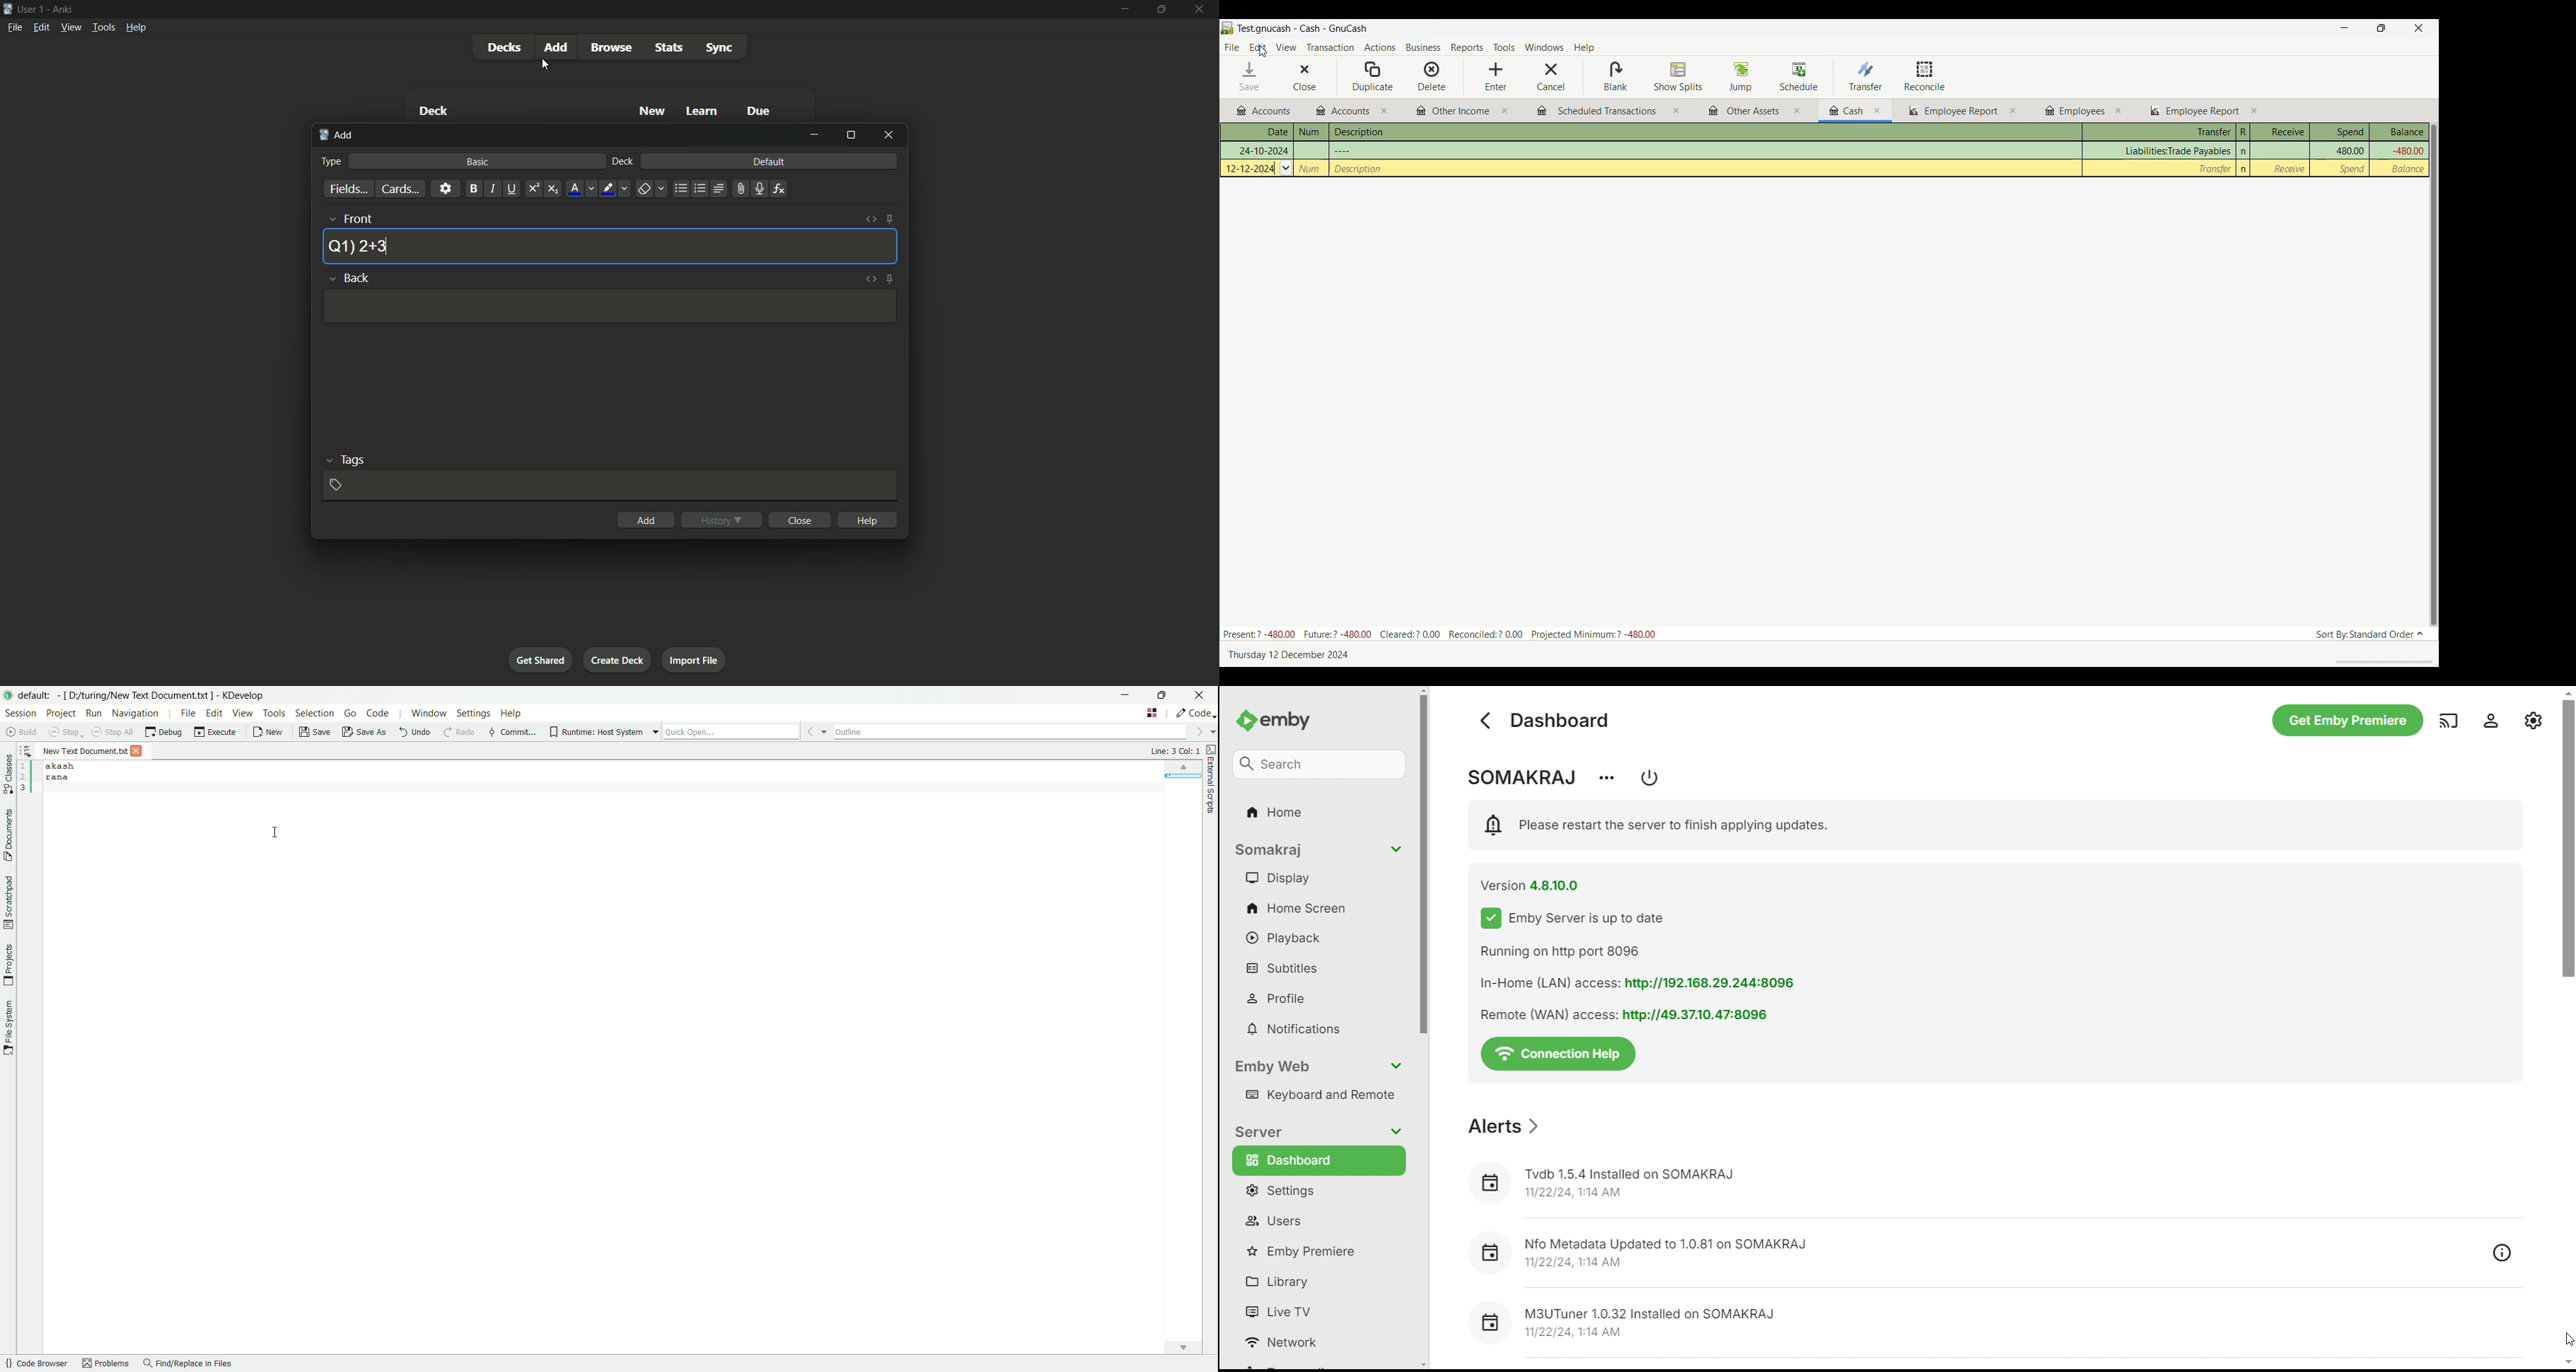  I want to click on users, so click(1316, 1221).